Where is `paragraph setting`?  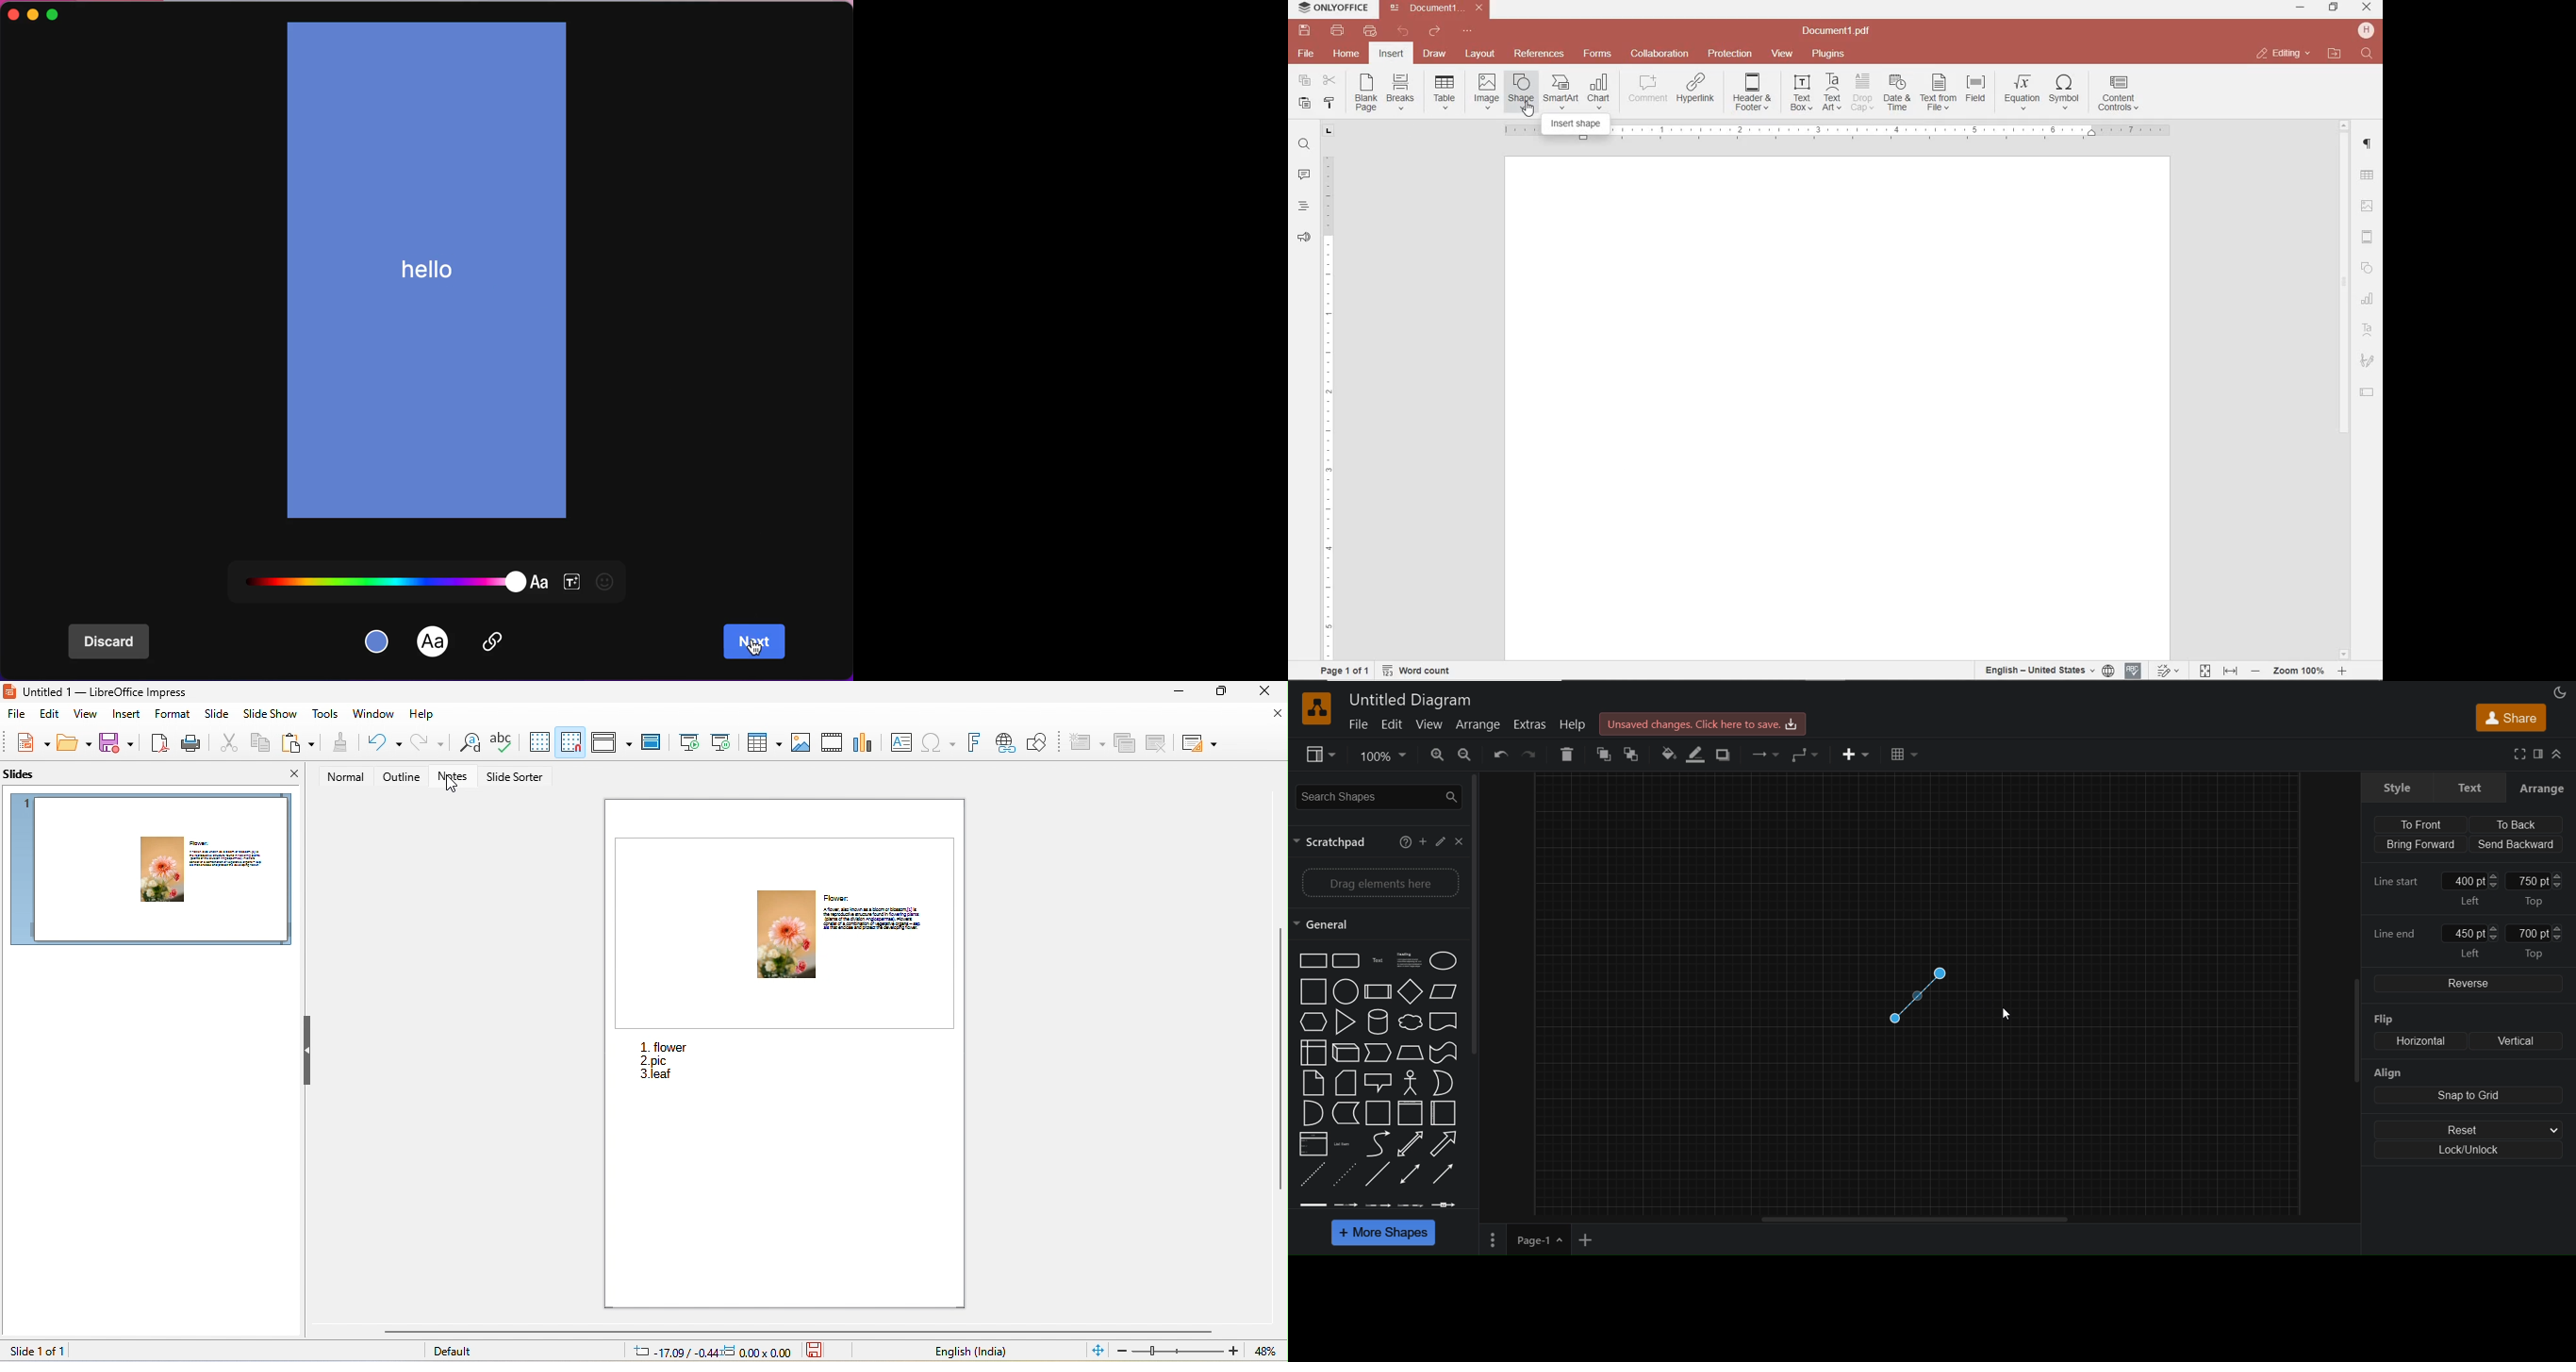 paragraph setting is located at coordinates (2368, 142).